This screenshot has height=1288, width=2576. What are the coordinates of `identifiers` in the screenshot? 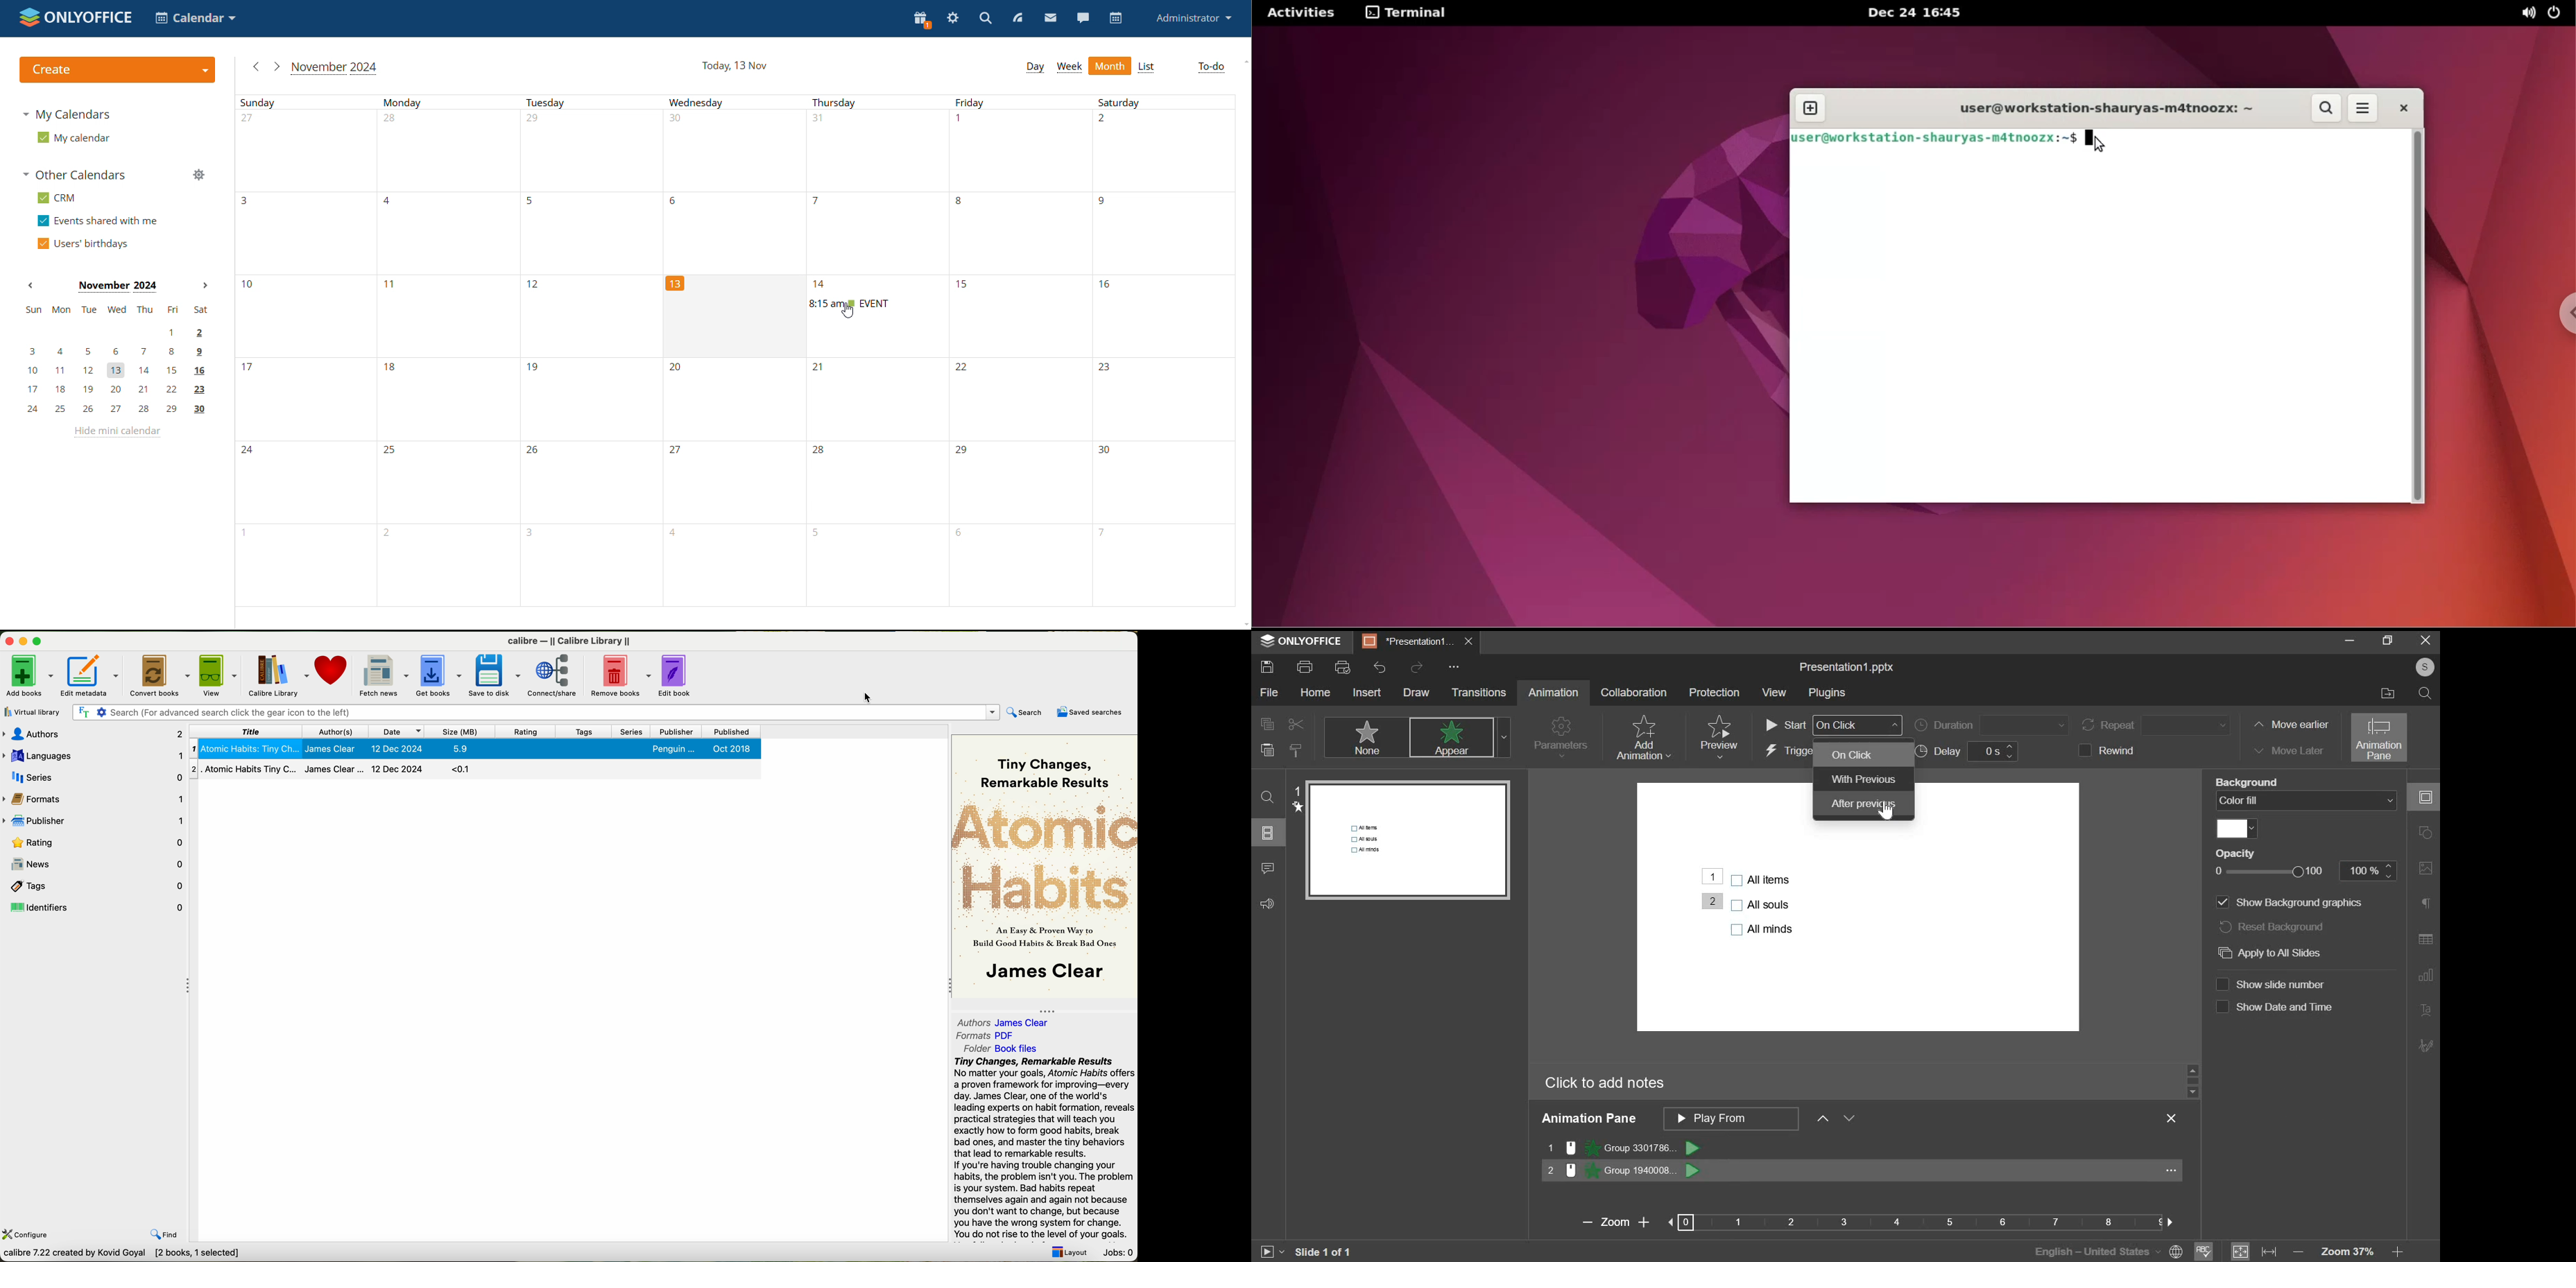 It's located at (97, 908).